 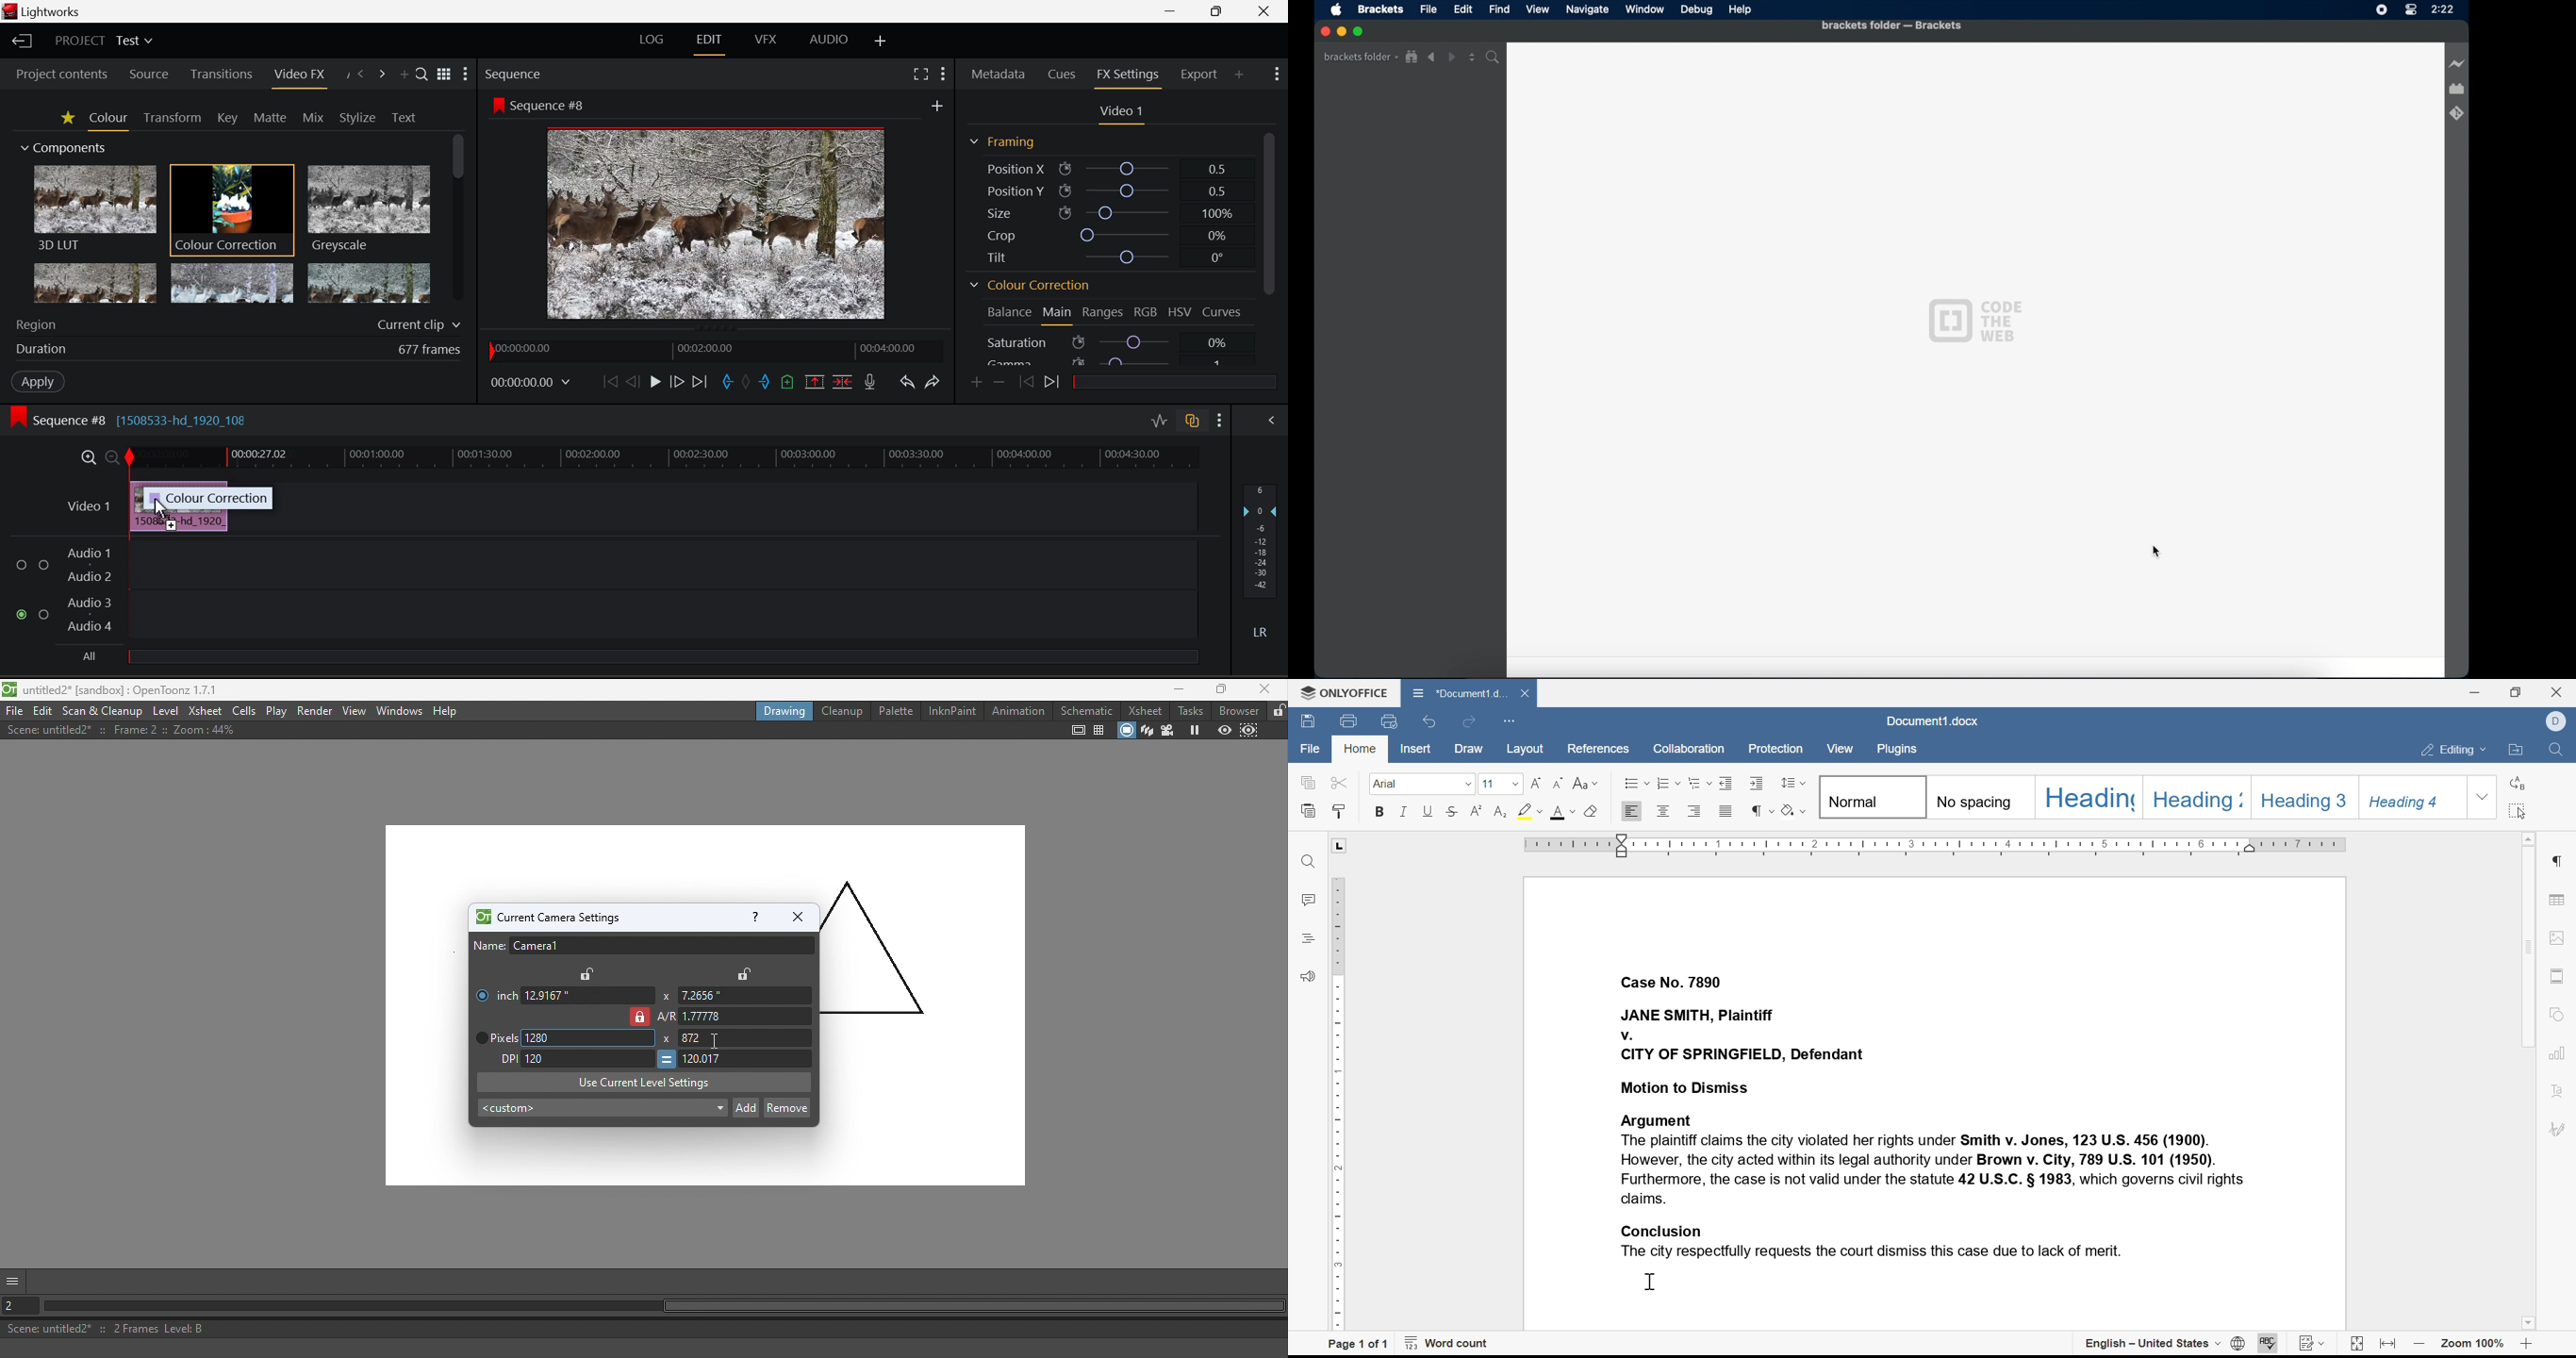 I want to click on Favorites, so click(x=66, y=118).